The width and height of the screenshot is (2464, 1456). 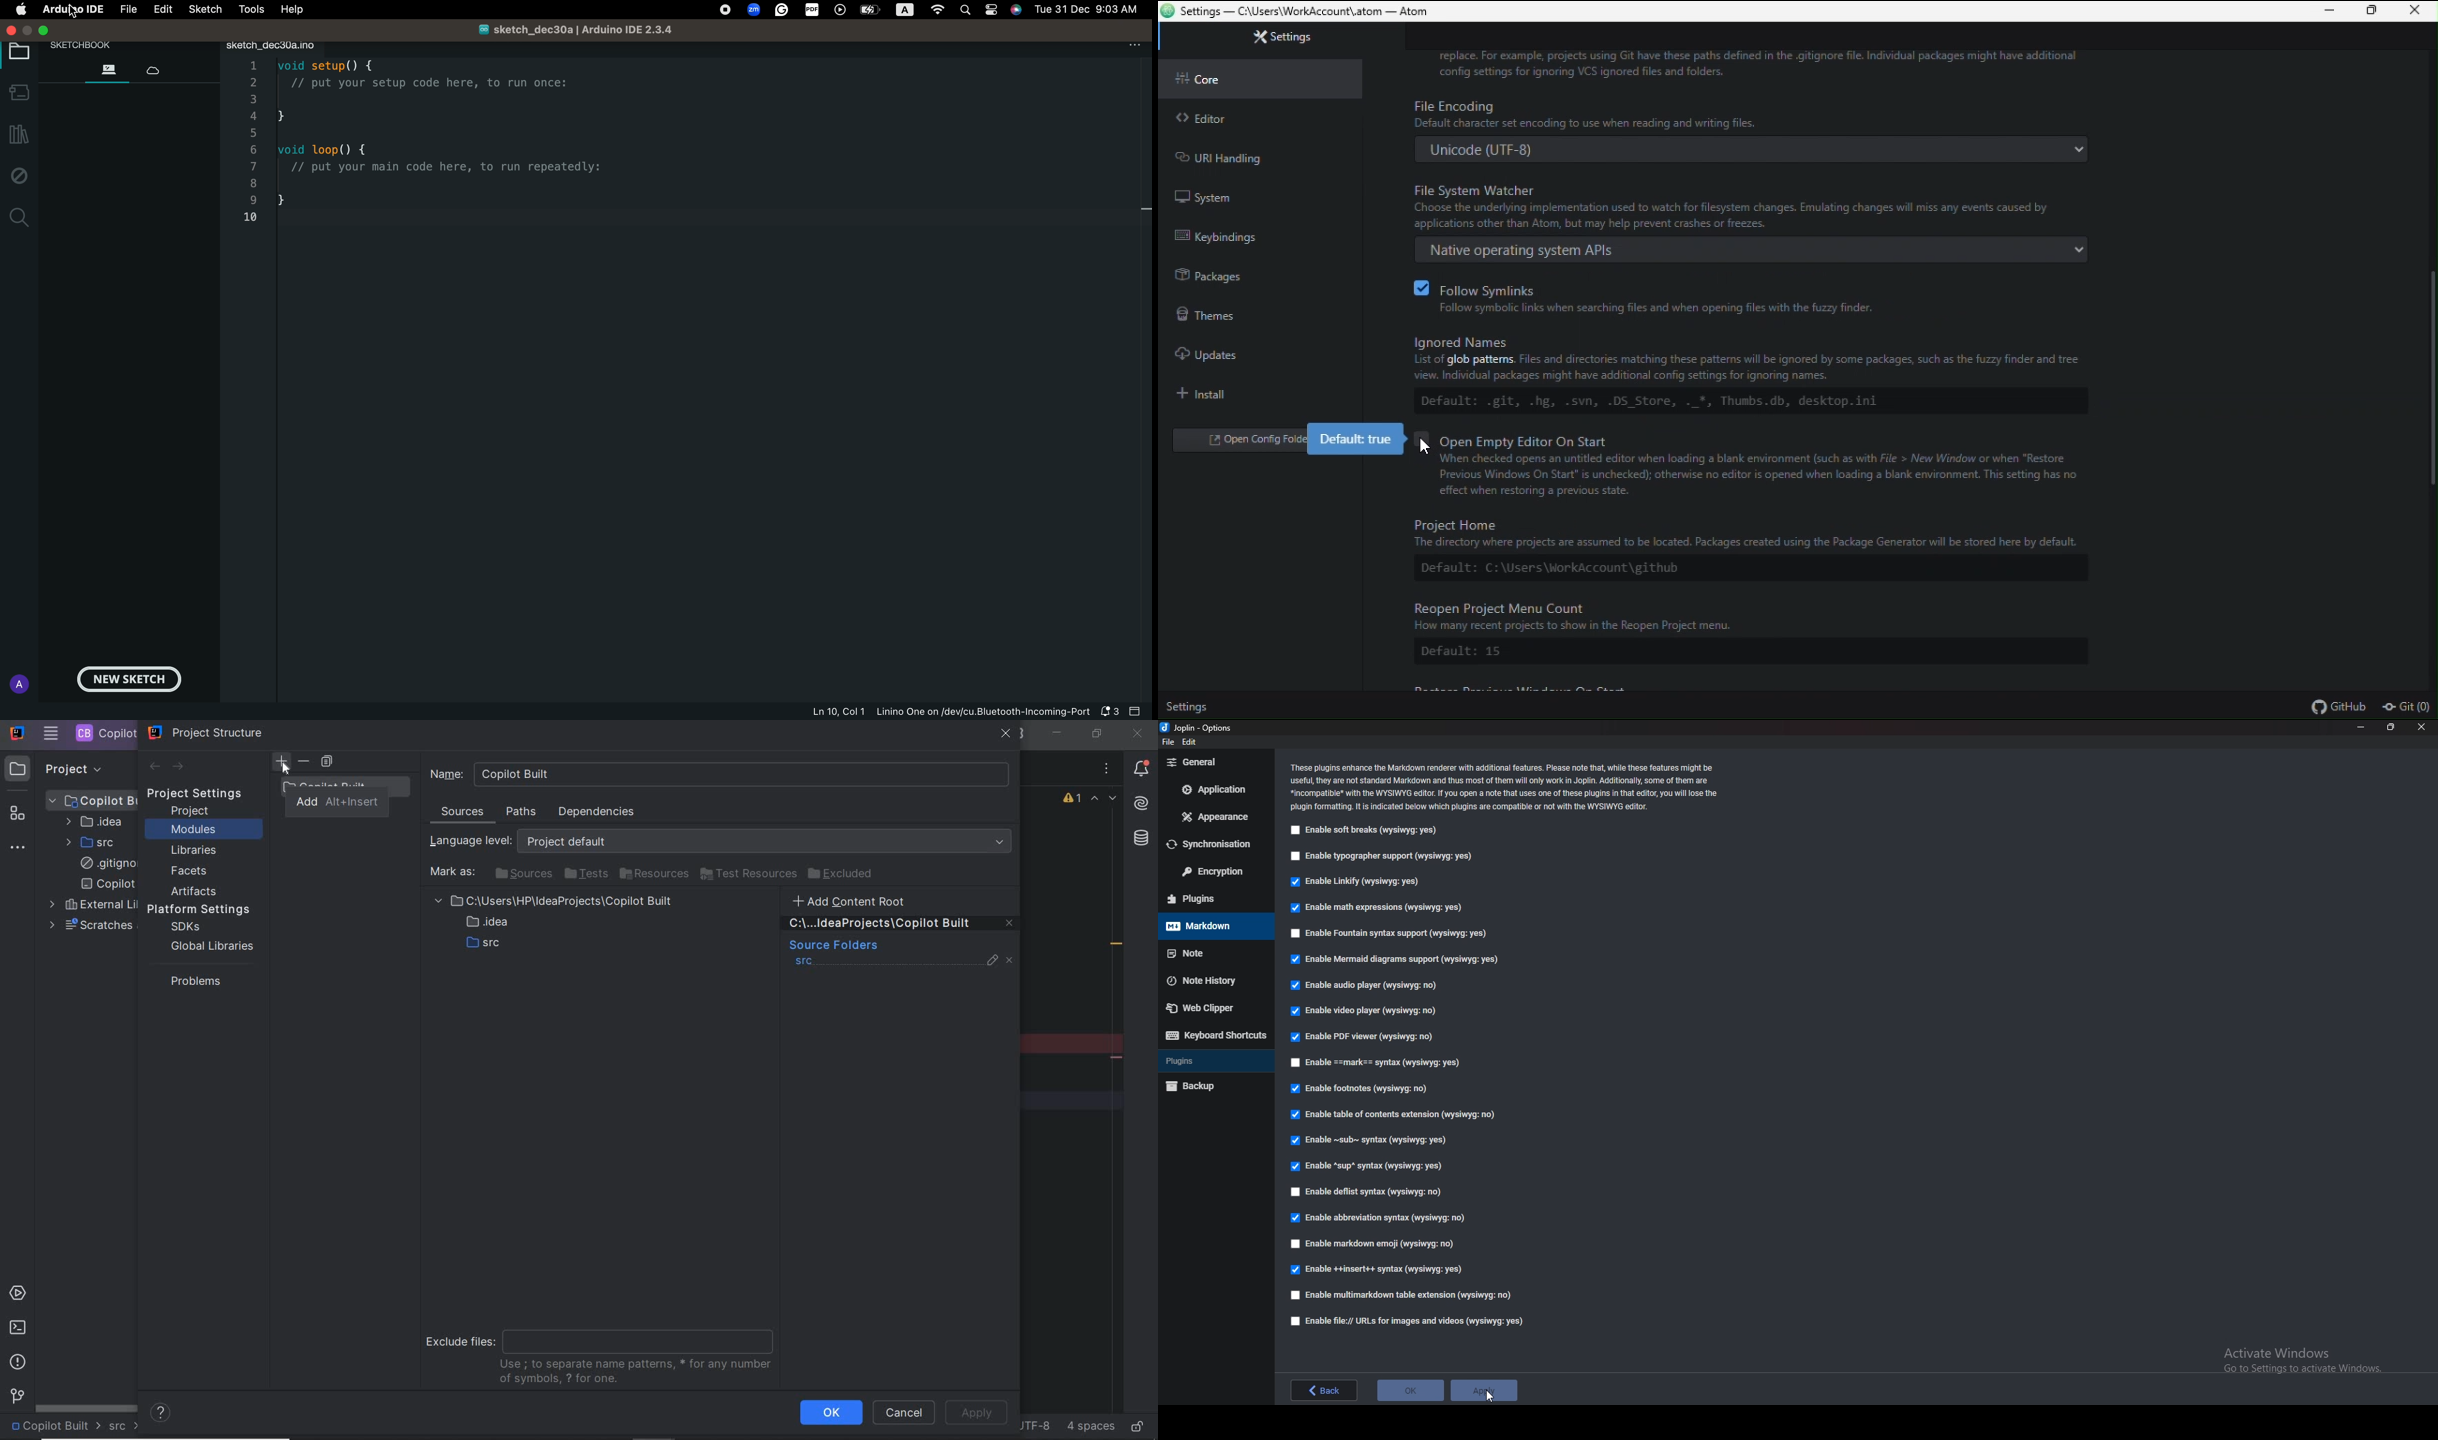 What do you see at coordinates (1418, 288) in the screenshot?
I see `checkbox` at bounding box center [1418, 288].